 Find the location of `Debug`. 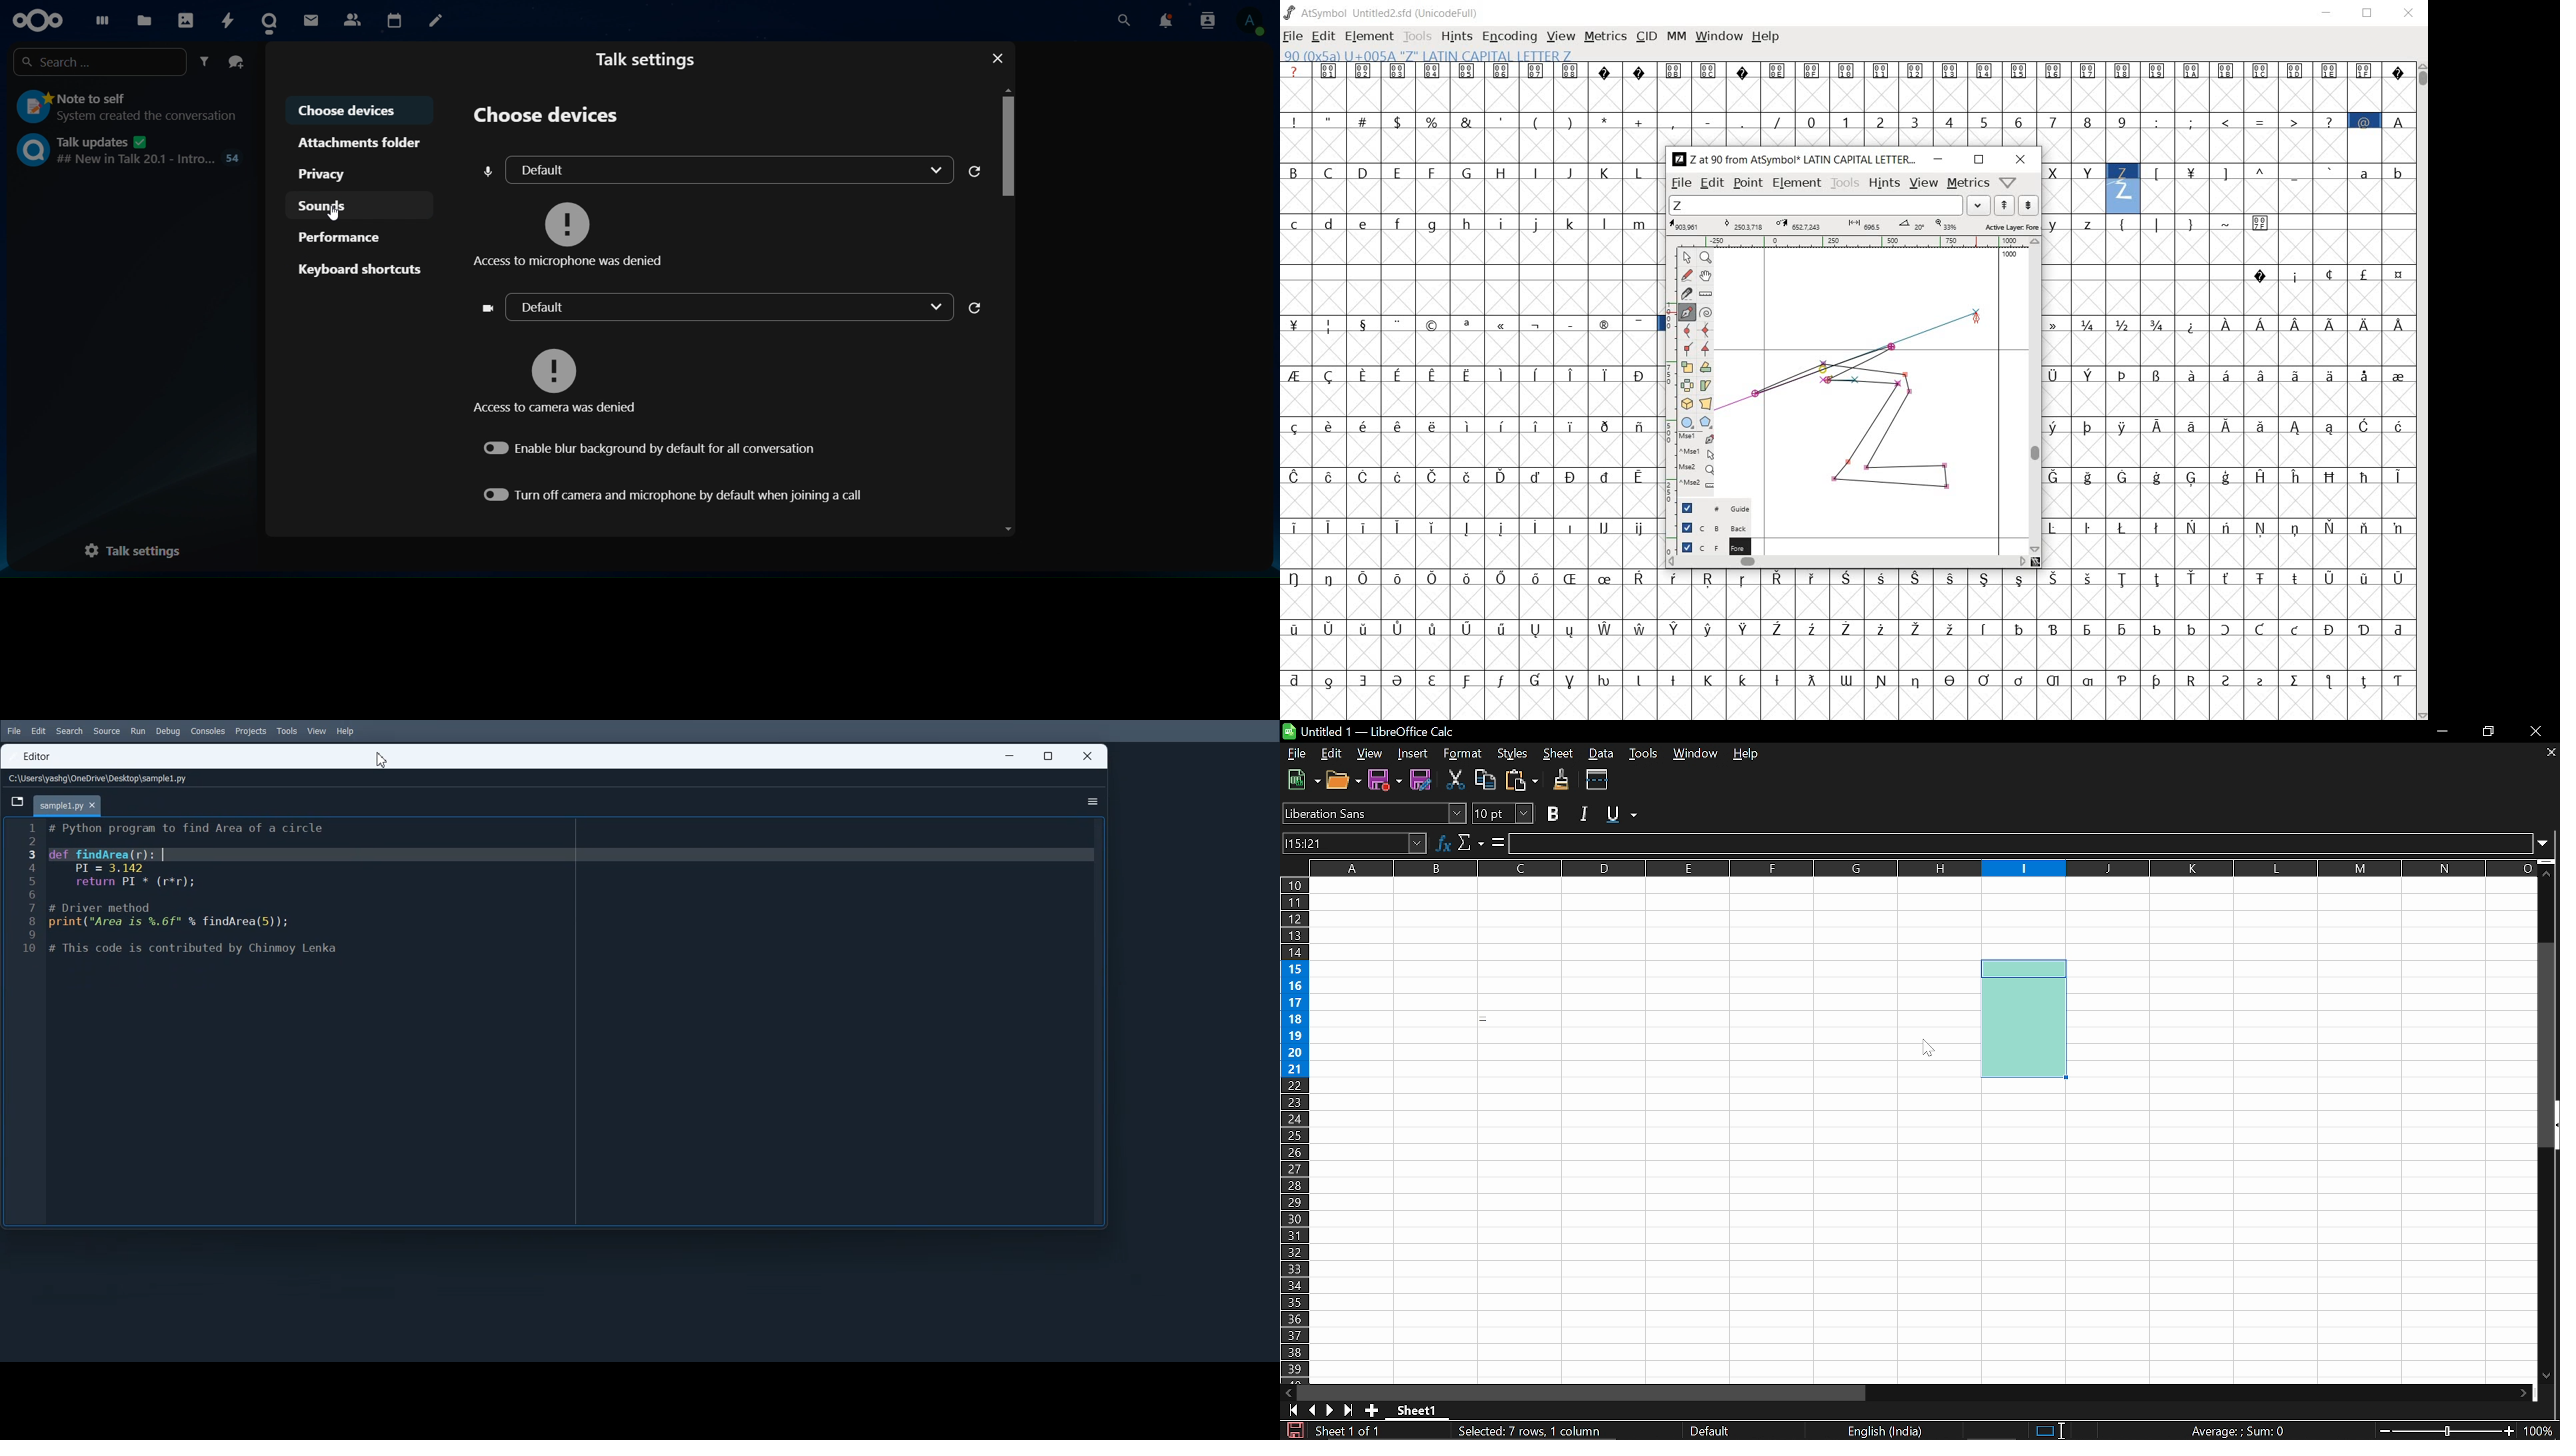

Debug is located at coordinates (168, 731).